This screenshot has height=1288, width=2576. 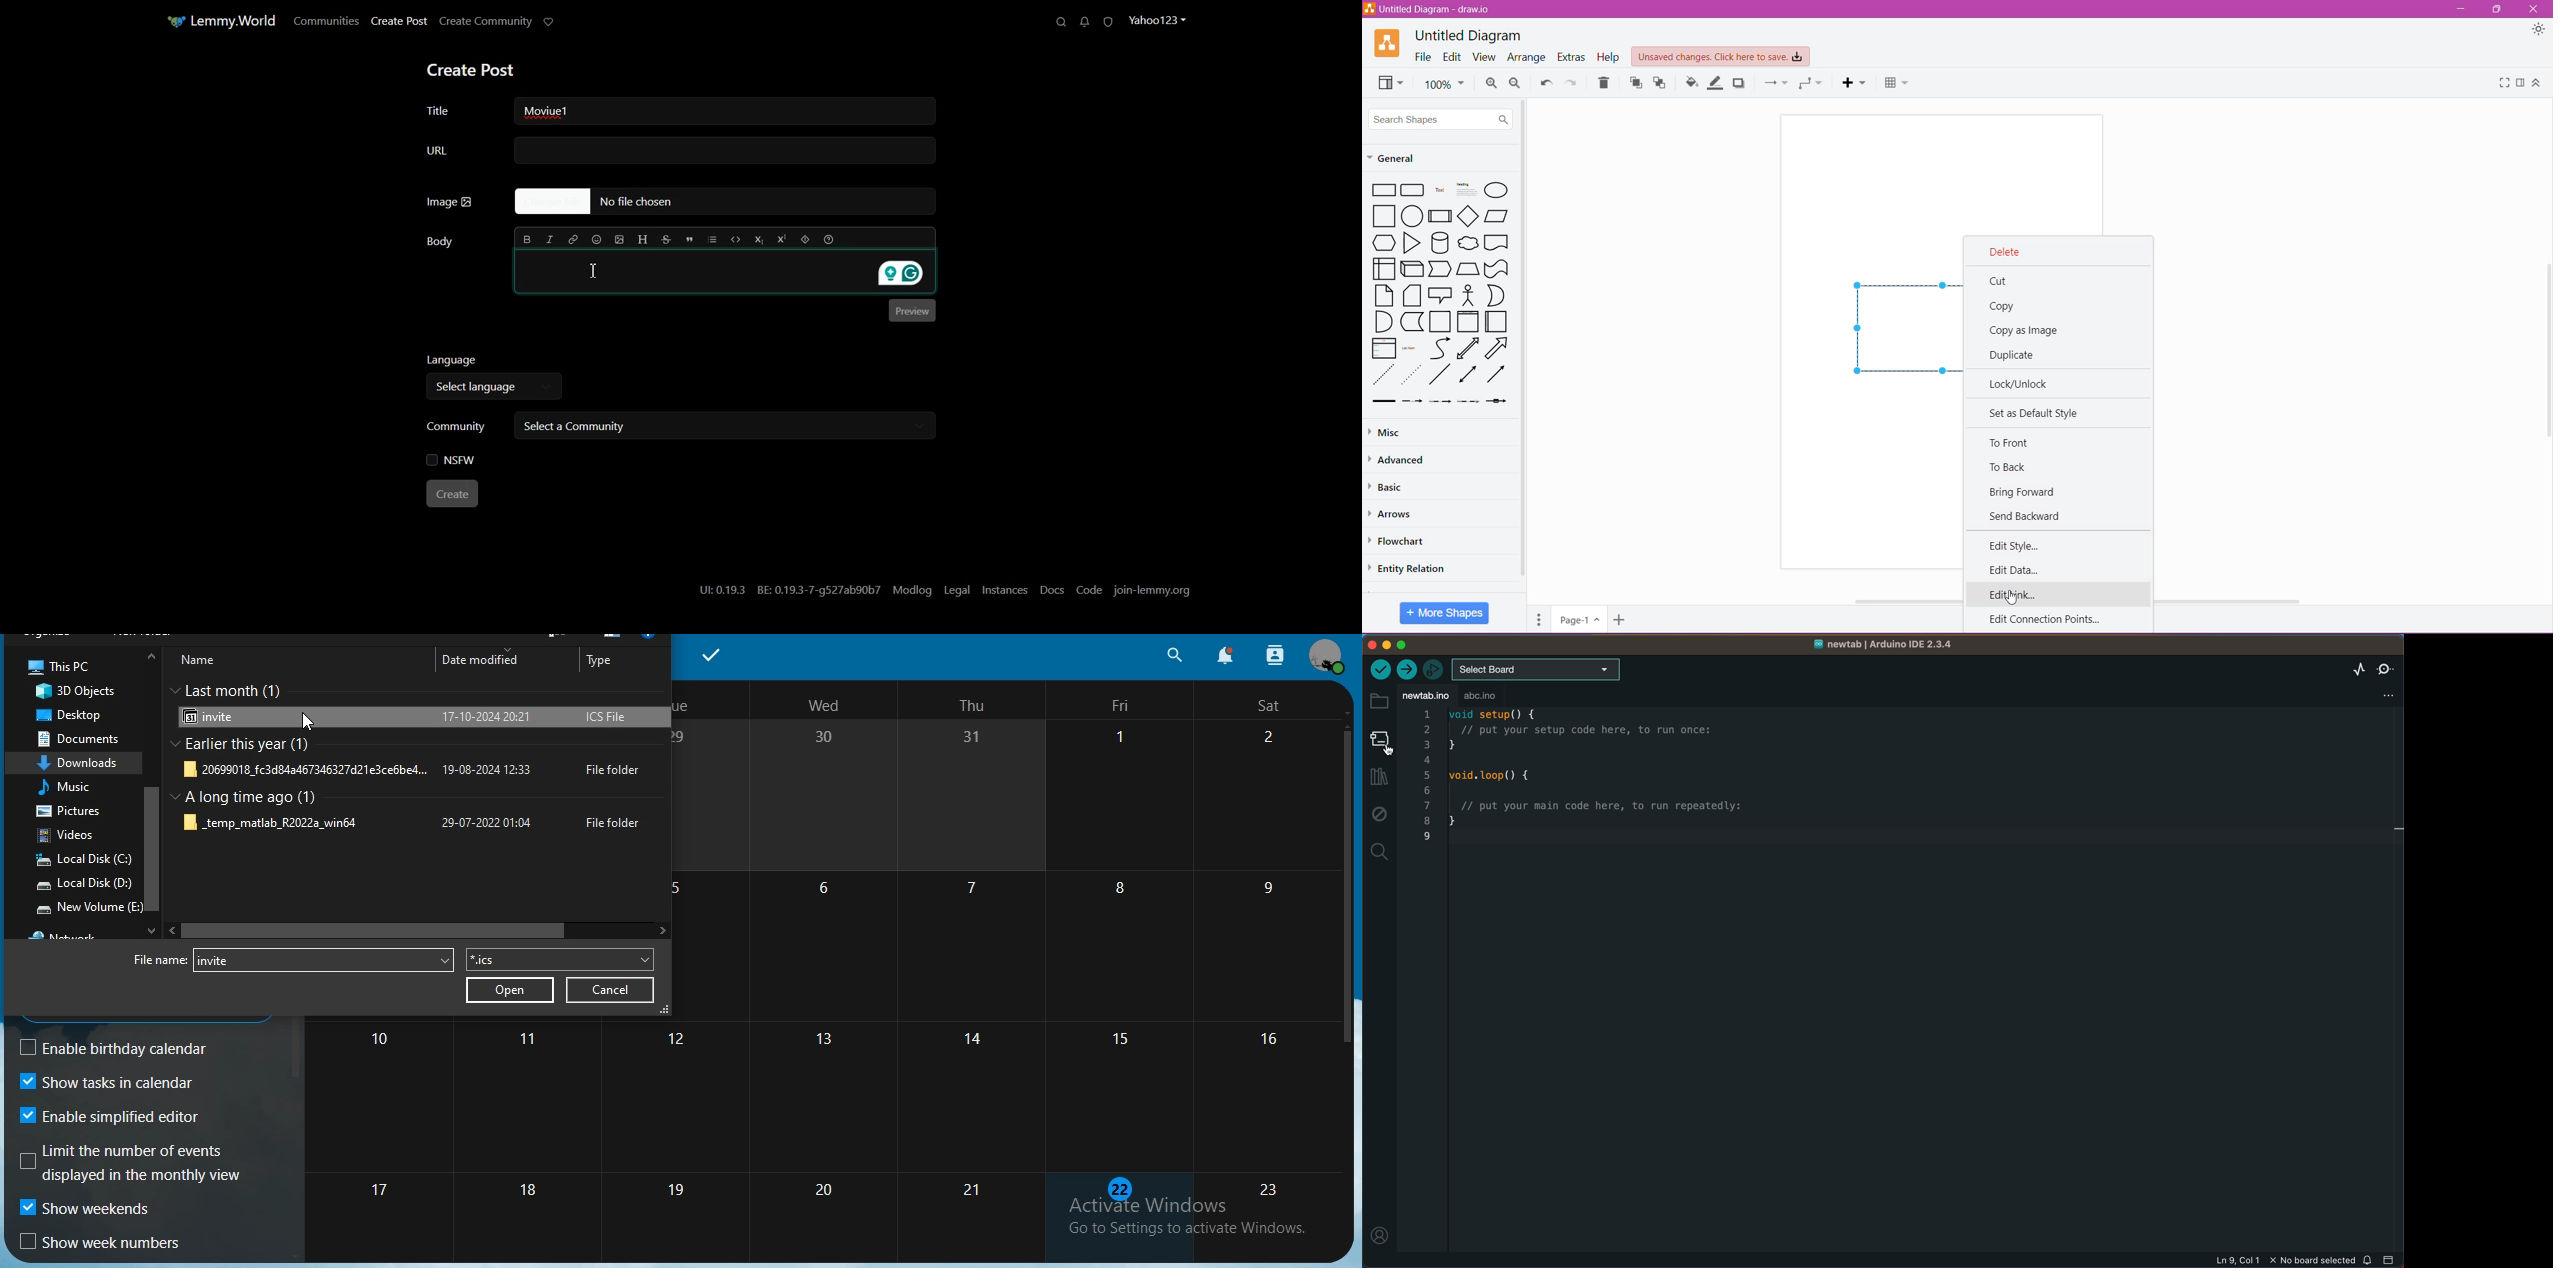 What do you see at coordinates (307, 723) in the screenshot?
I see `cursor` at bounding box center [307, 723].